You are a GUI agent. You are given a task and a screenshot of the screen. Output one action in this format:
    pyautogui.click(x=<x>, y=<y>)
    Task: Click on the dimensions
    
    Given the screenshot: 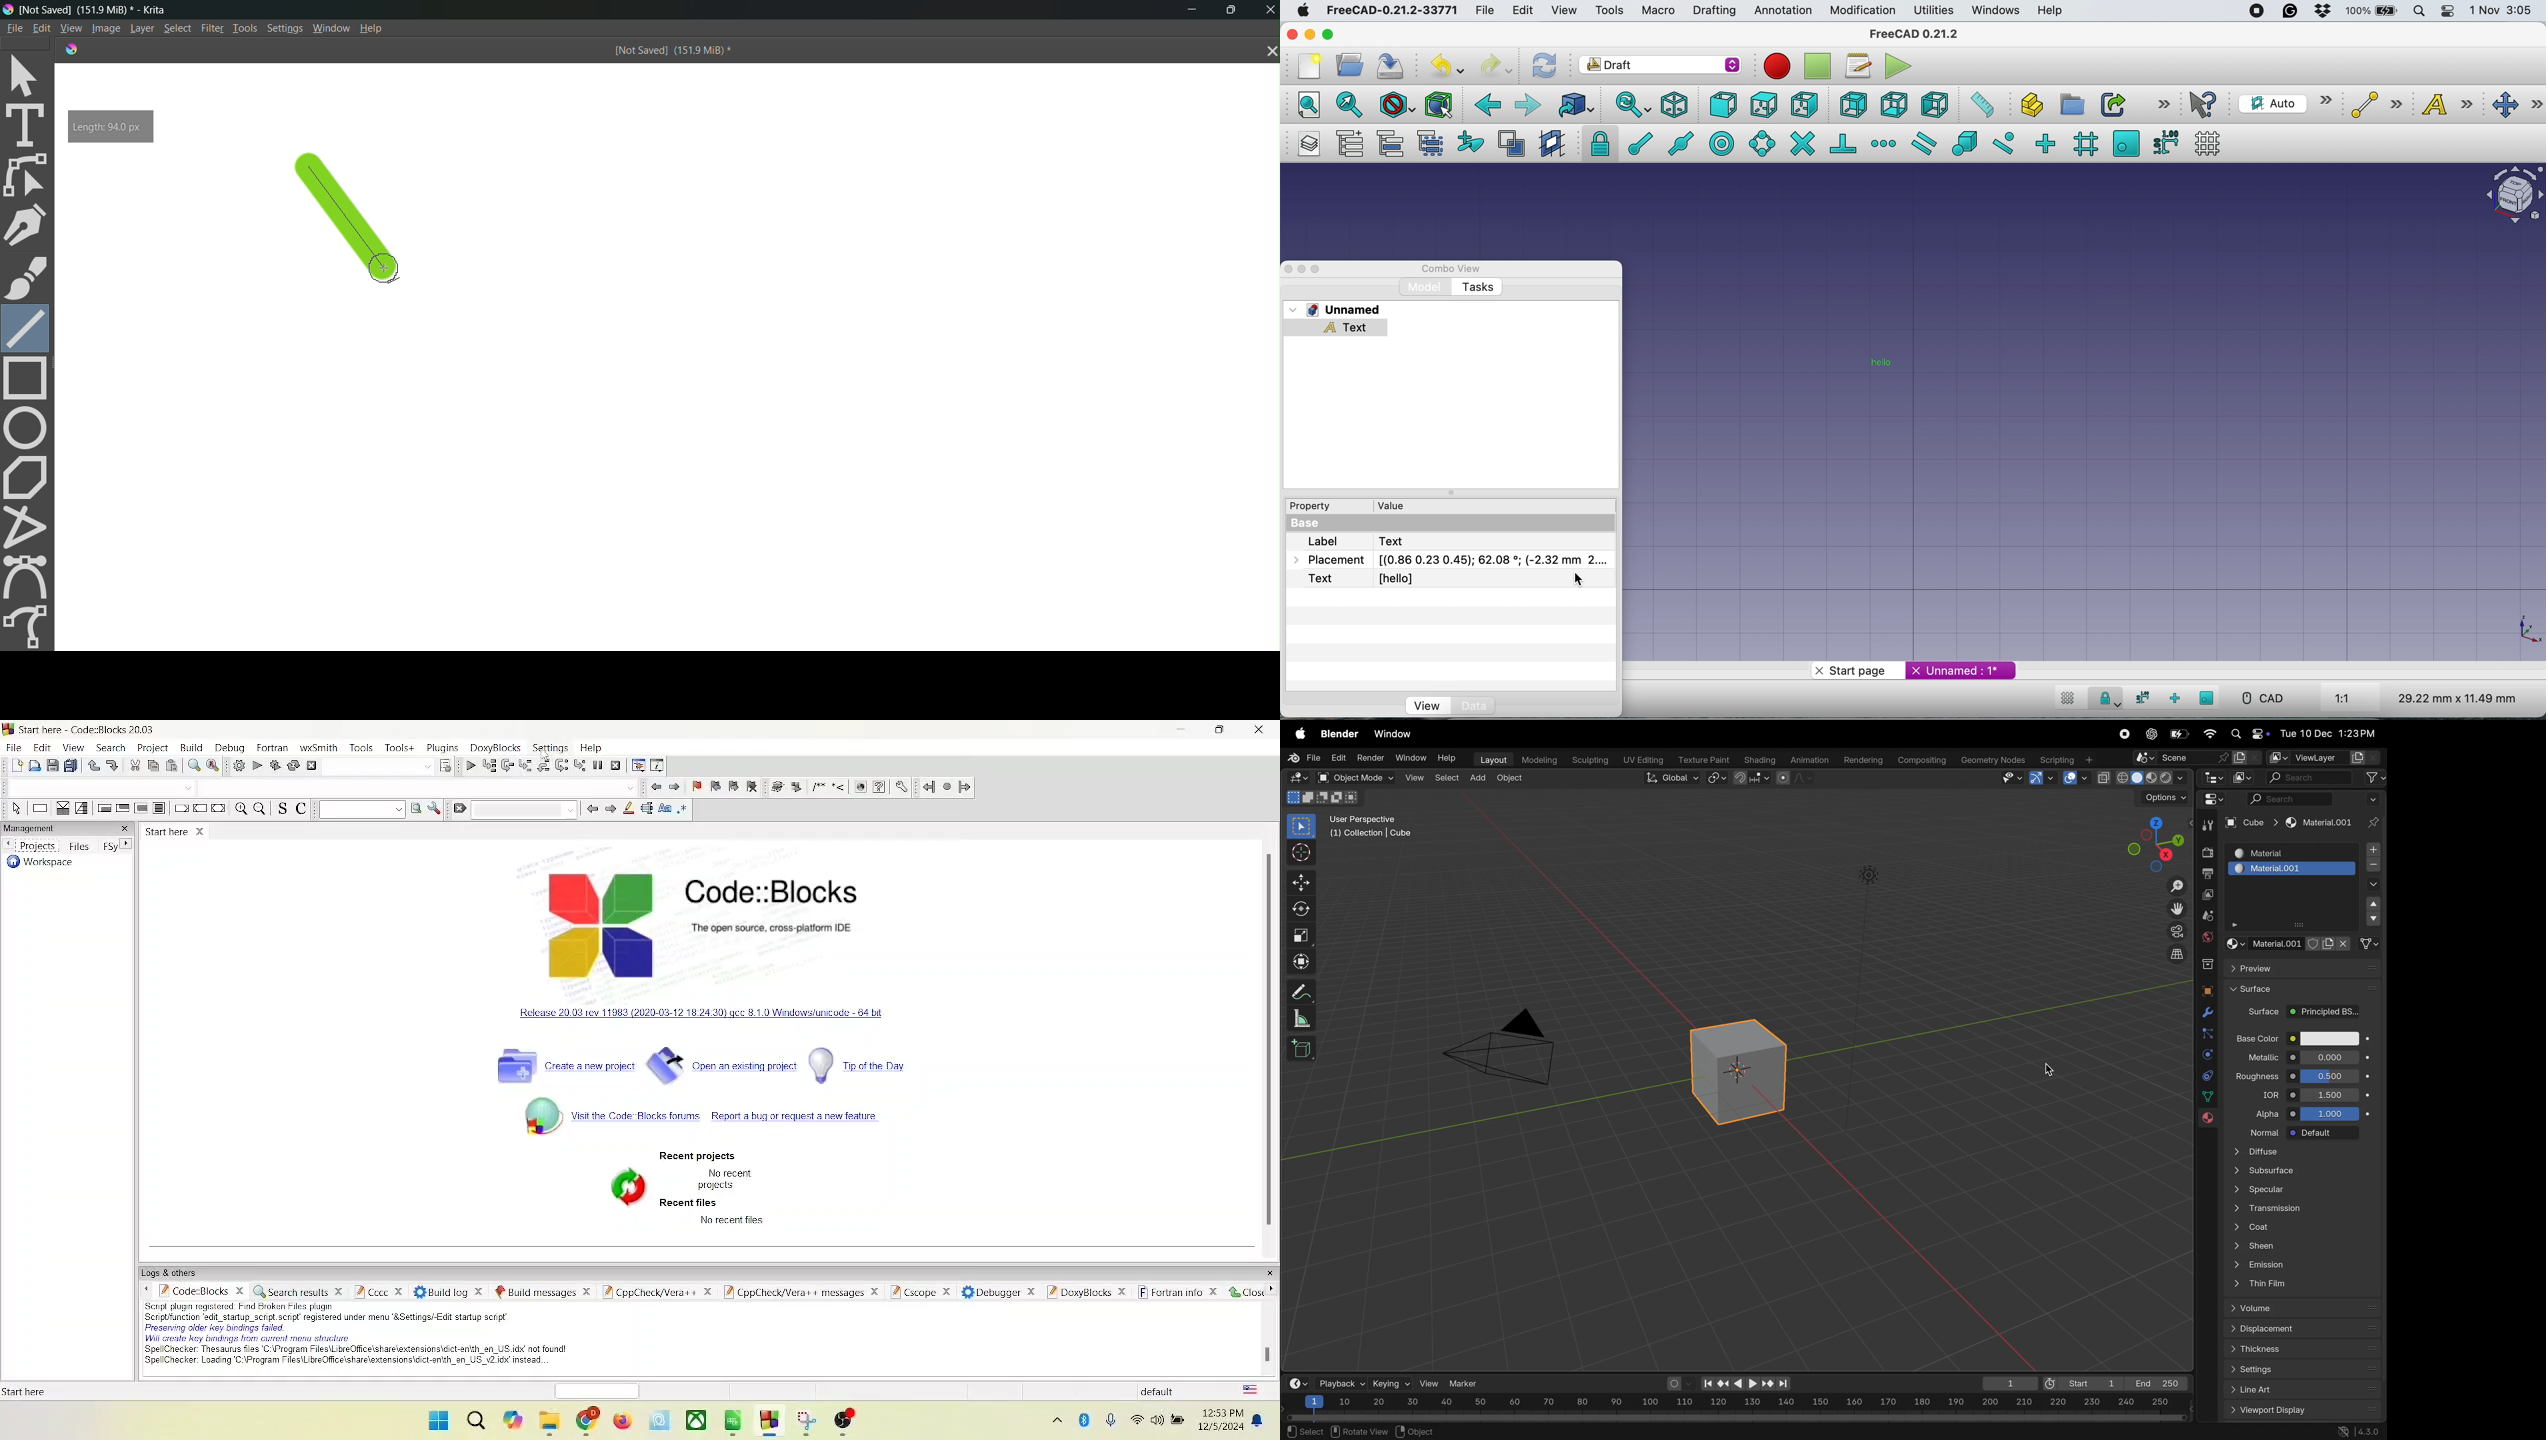 What is the action you would take?
    pyautogui.click(x=2454, y=698)
    